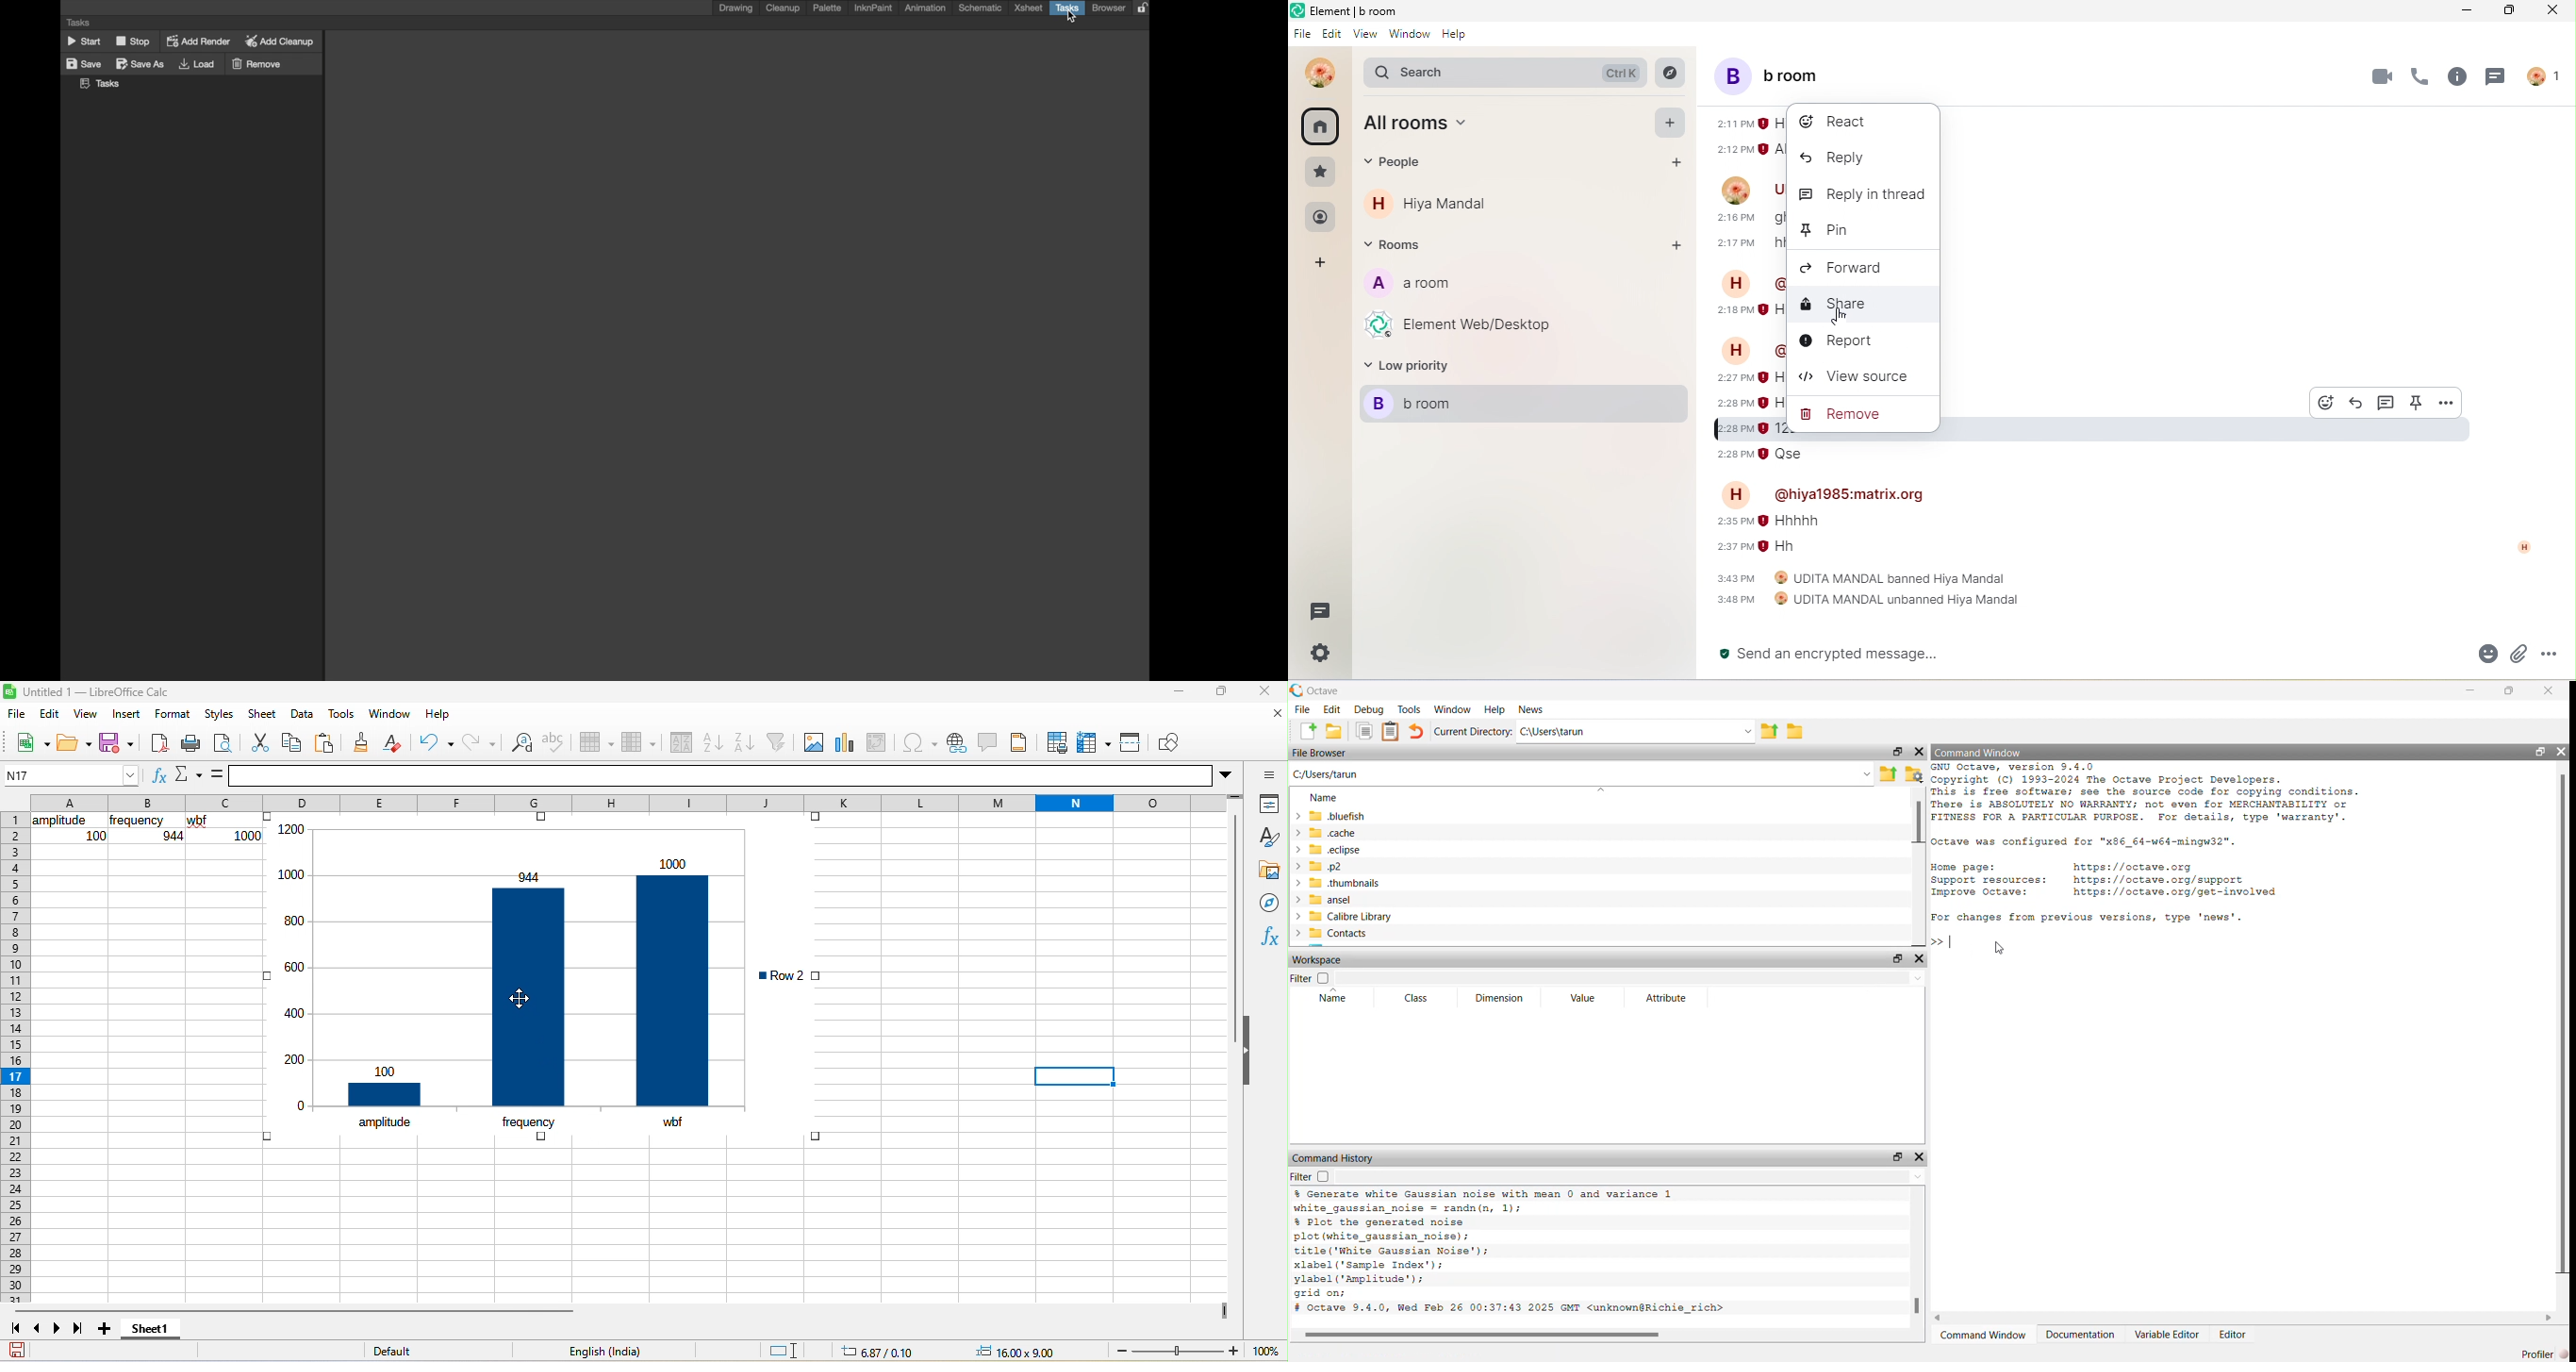  What do you see at coordinates (1671, 73) in the screenshot?
I see `explore` at bounding box center [1671, 73].